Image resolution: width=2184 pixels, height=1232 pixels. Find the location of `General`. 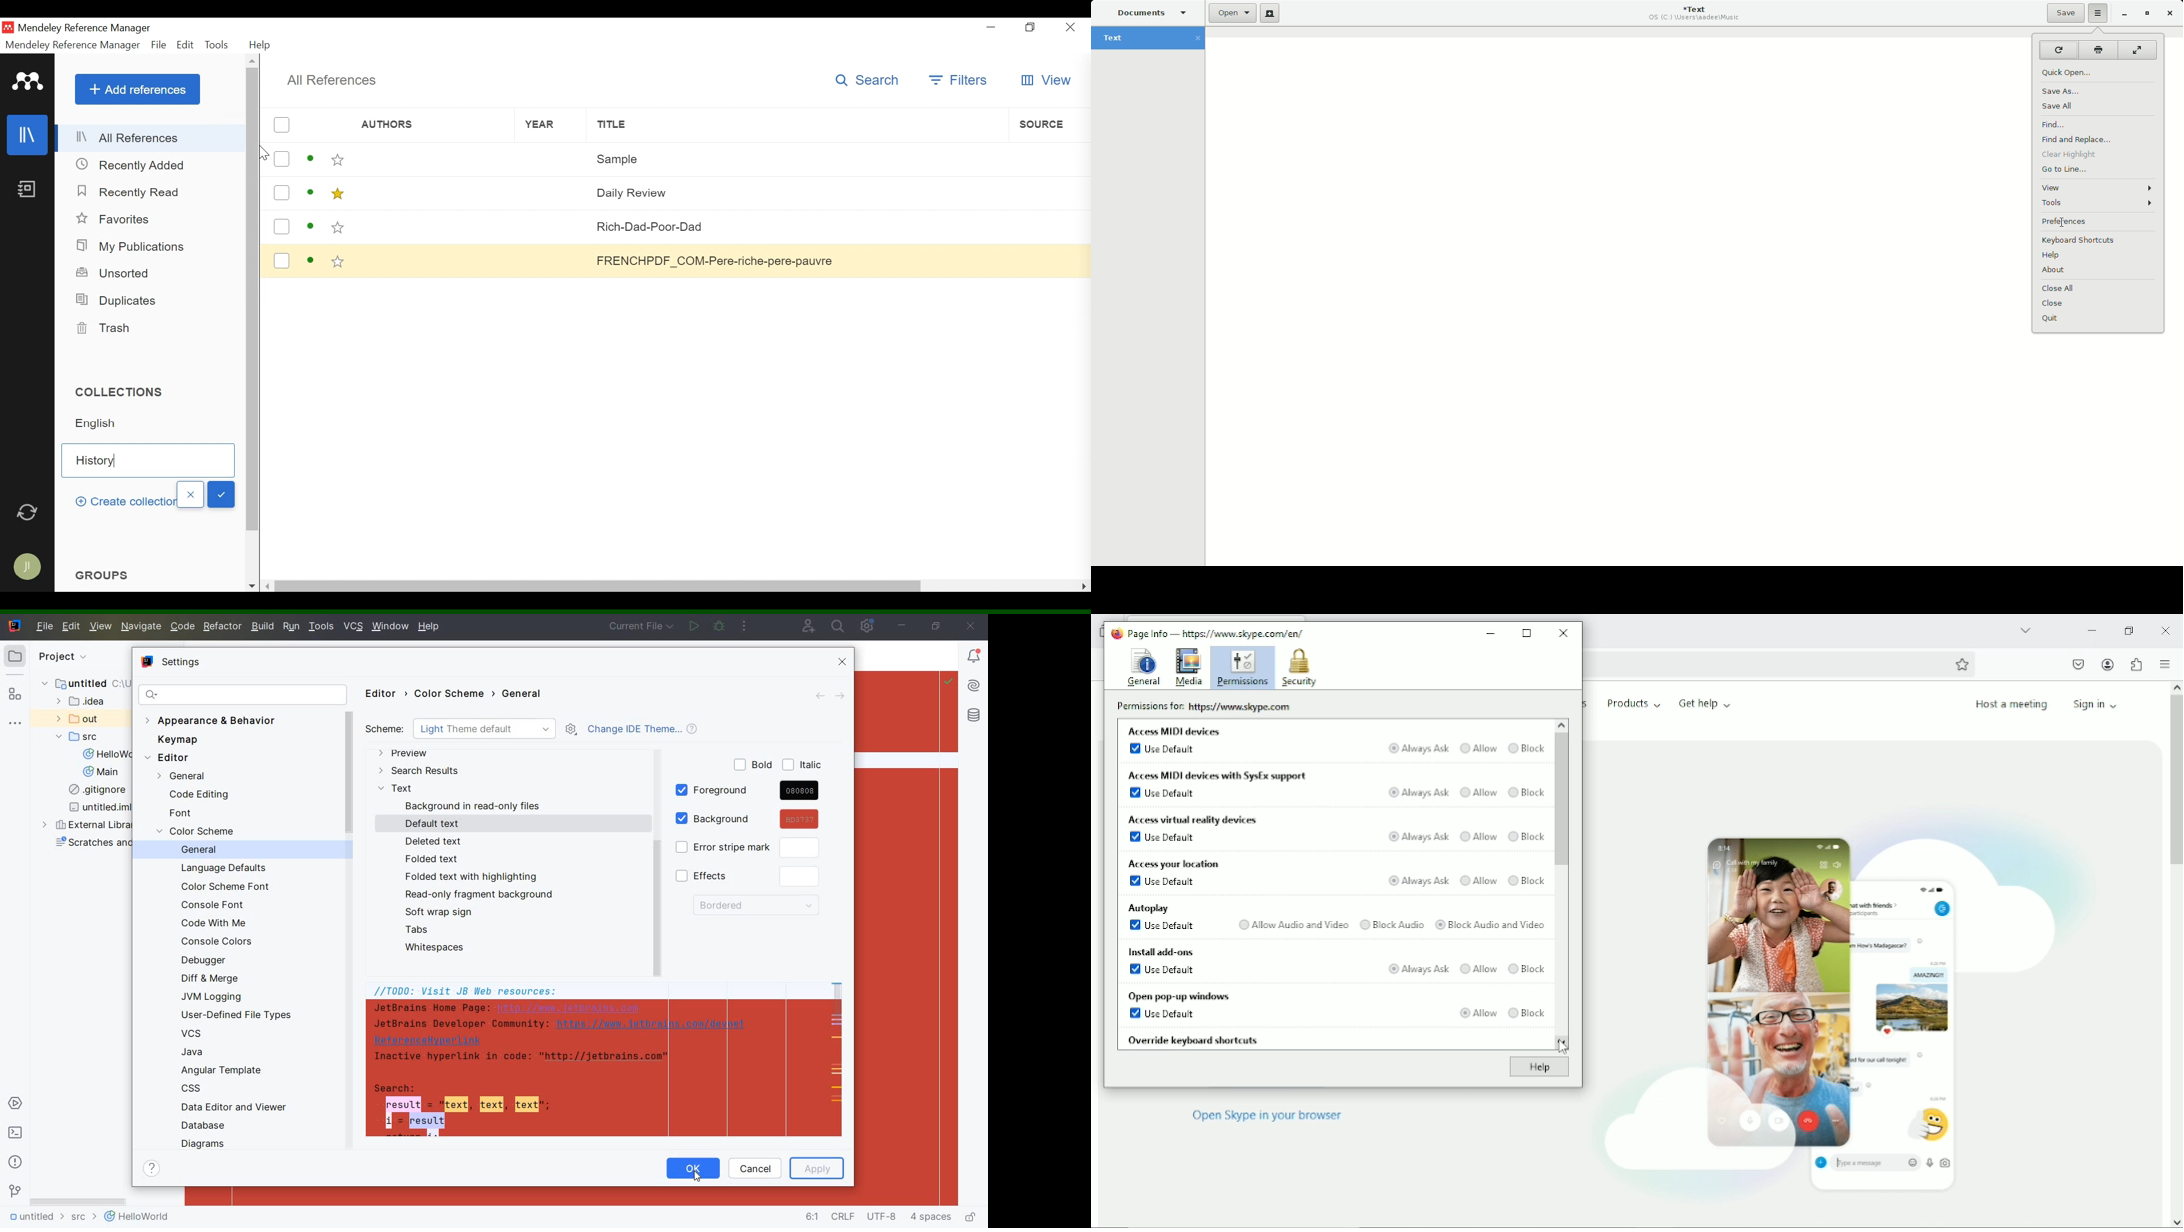

General is located at coordinates (1142, 668).